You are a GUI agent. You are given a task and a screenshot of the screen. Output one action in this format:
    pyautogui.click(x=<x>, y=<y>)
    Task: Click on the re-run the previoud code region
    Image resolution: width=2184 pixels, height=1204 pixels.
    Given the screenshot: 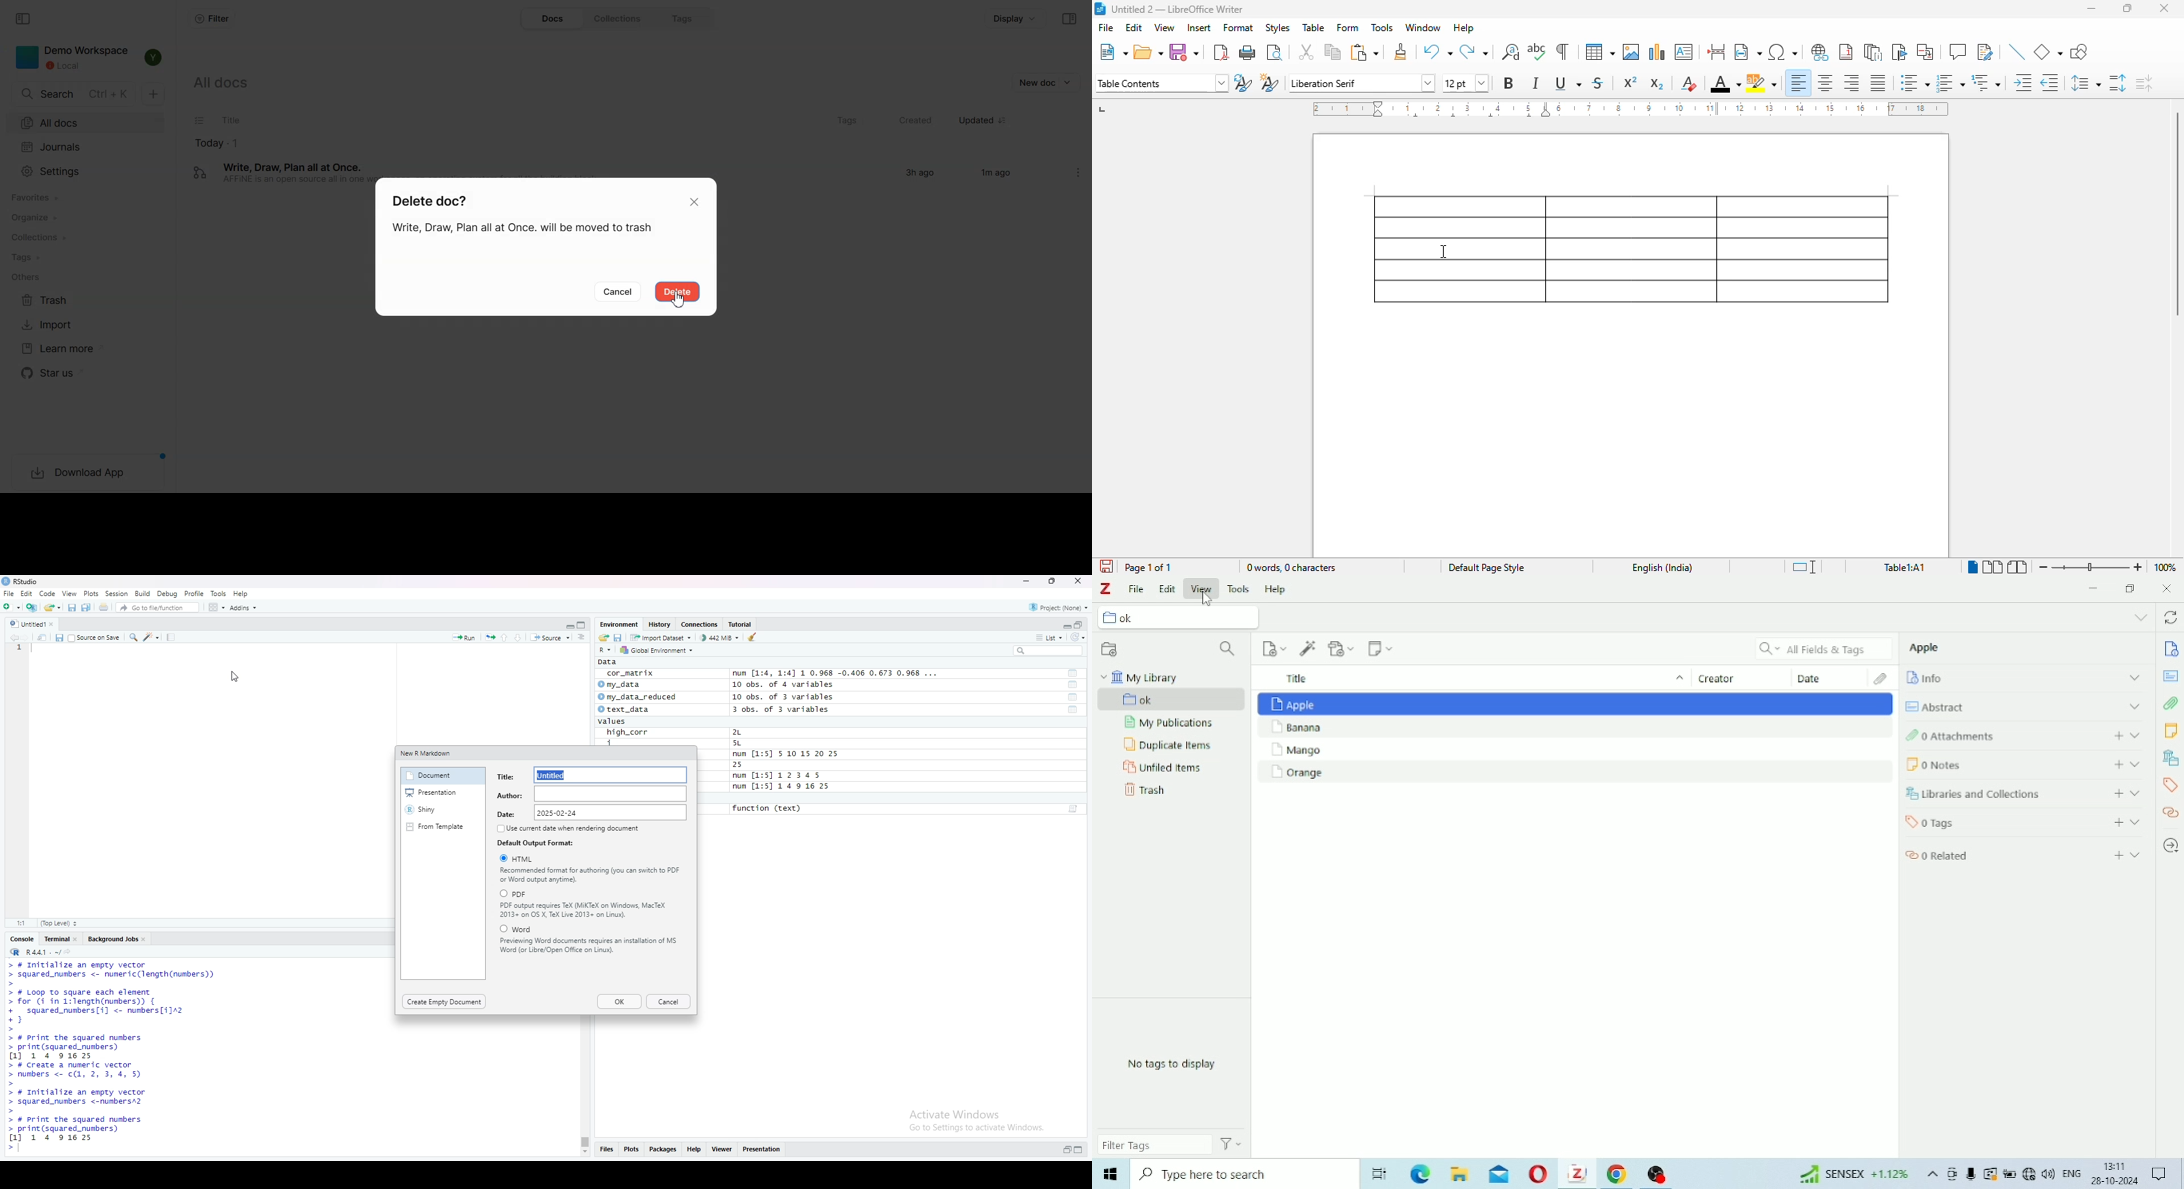 What is the action you would take?
    pyautogui.click(x=490, y=638)
    